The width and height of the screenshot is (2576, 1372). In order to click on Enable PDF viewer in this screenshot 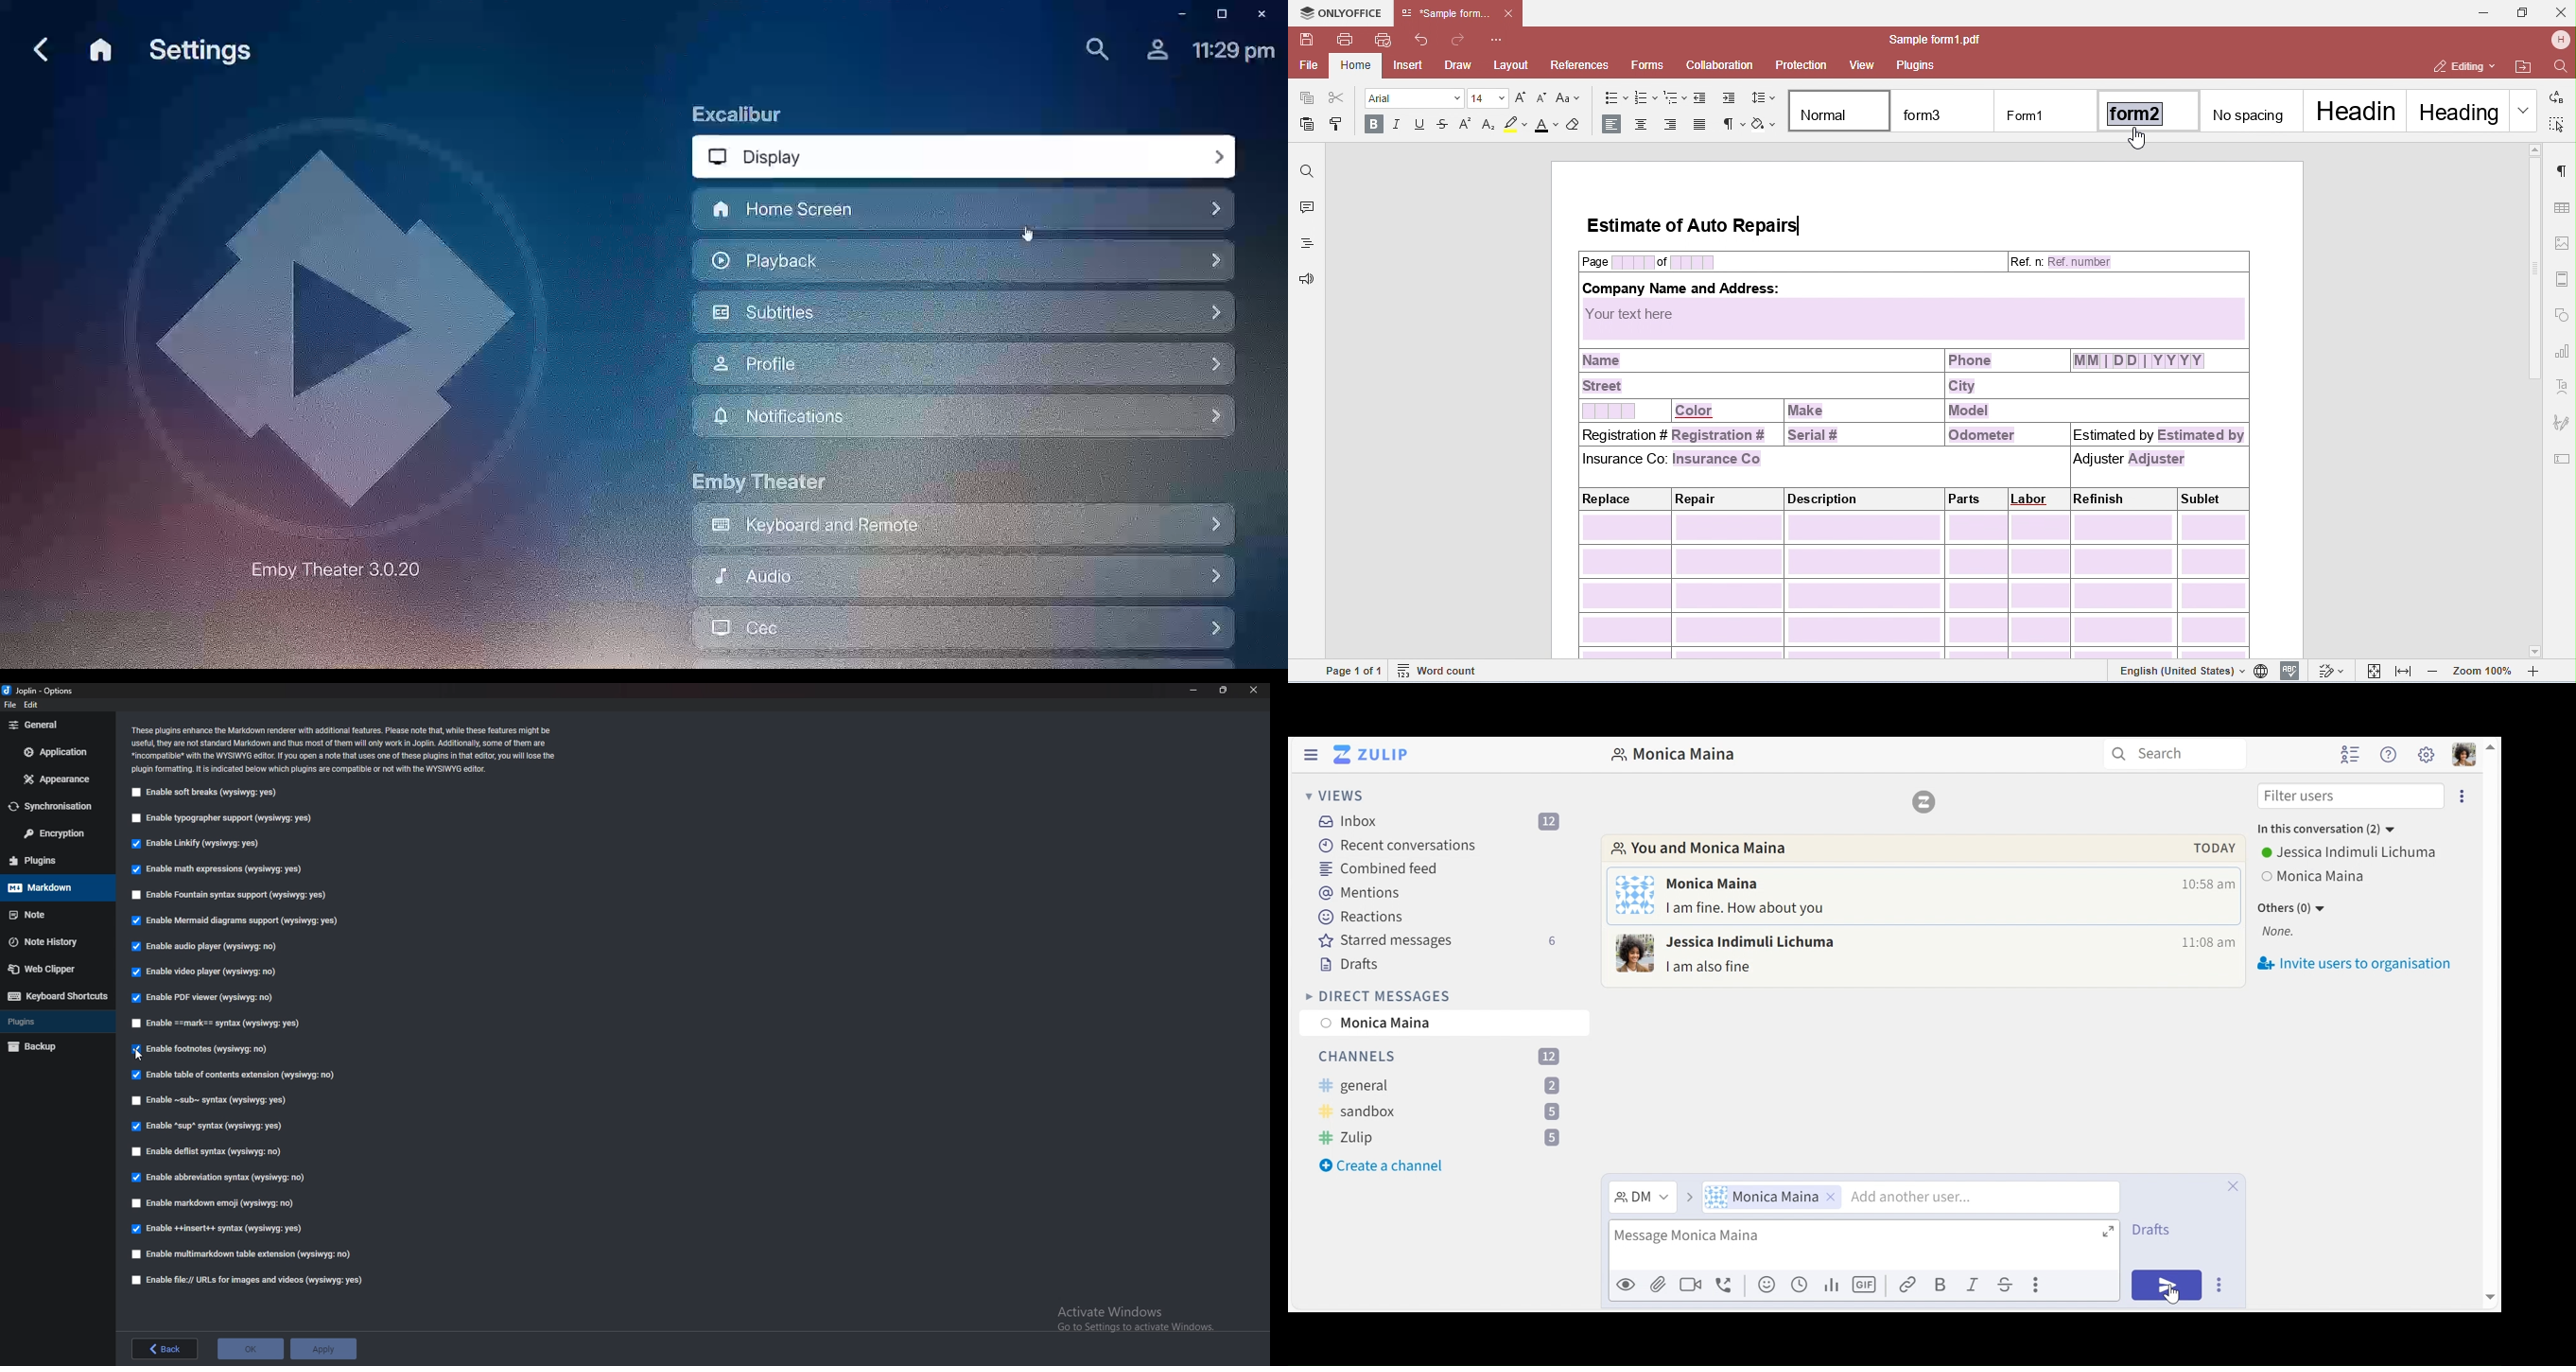, I will do `click(205, 997)`.